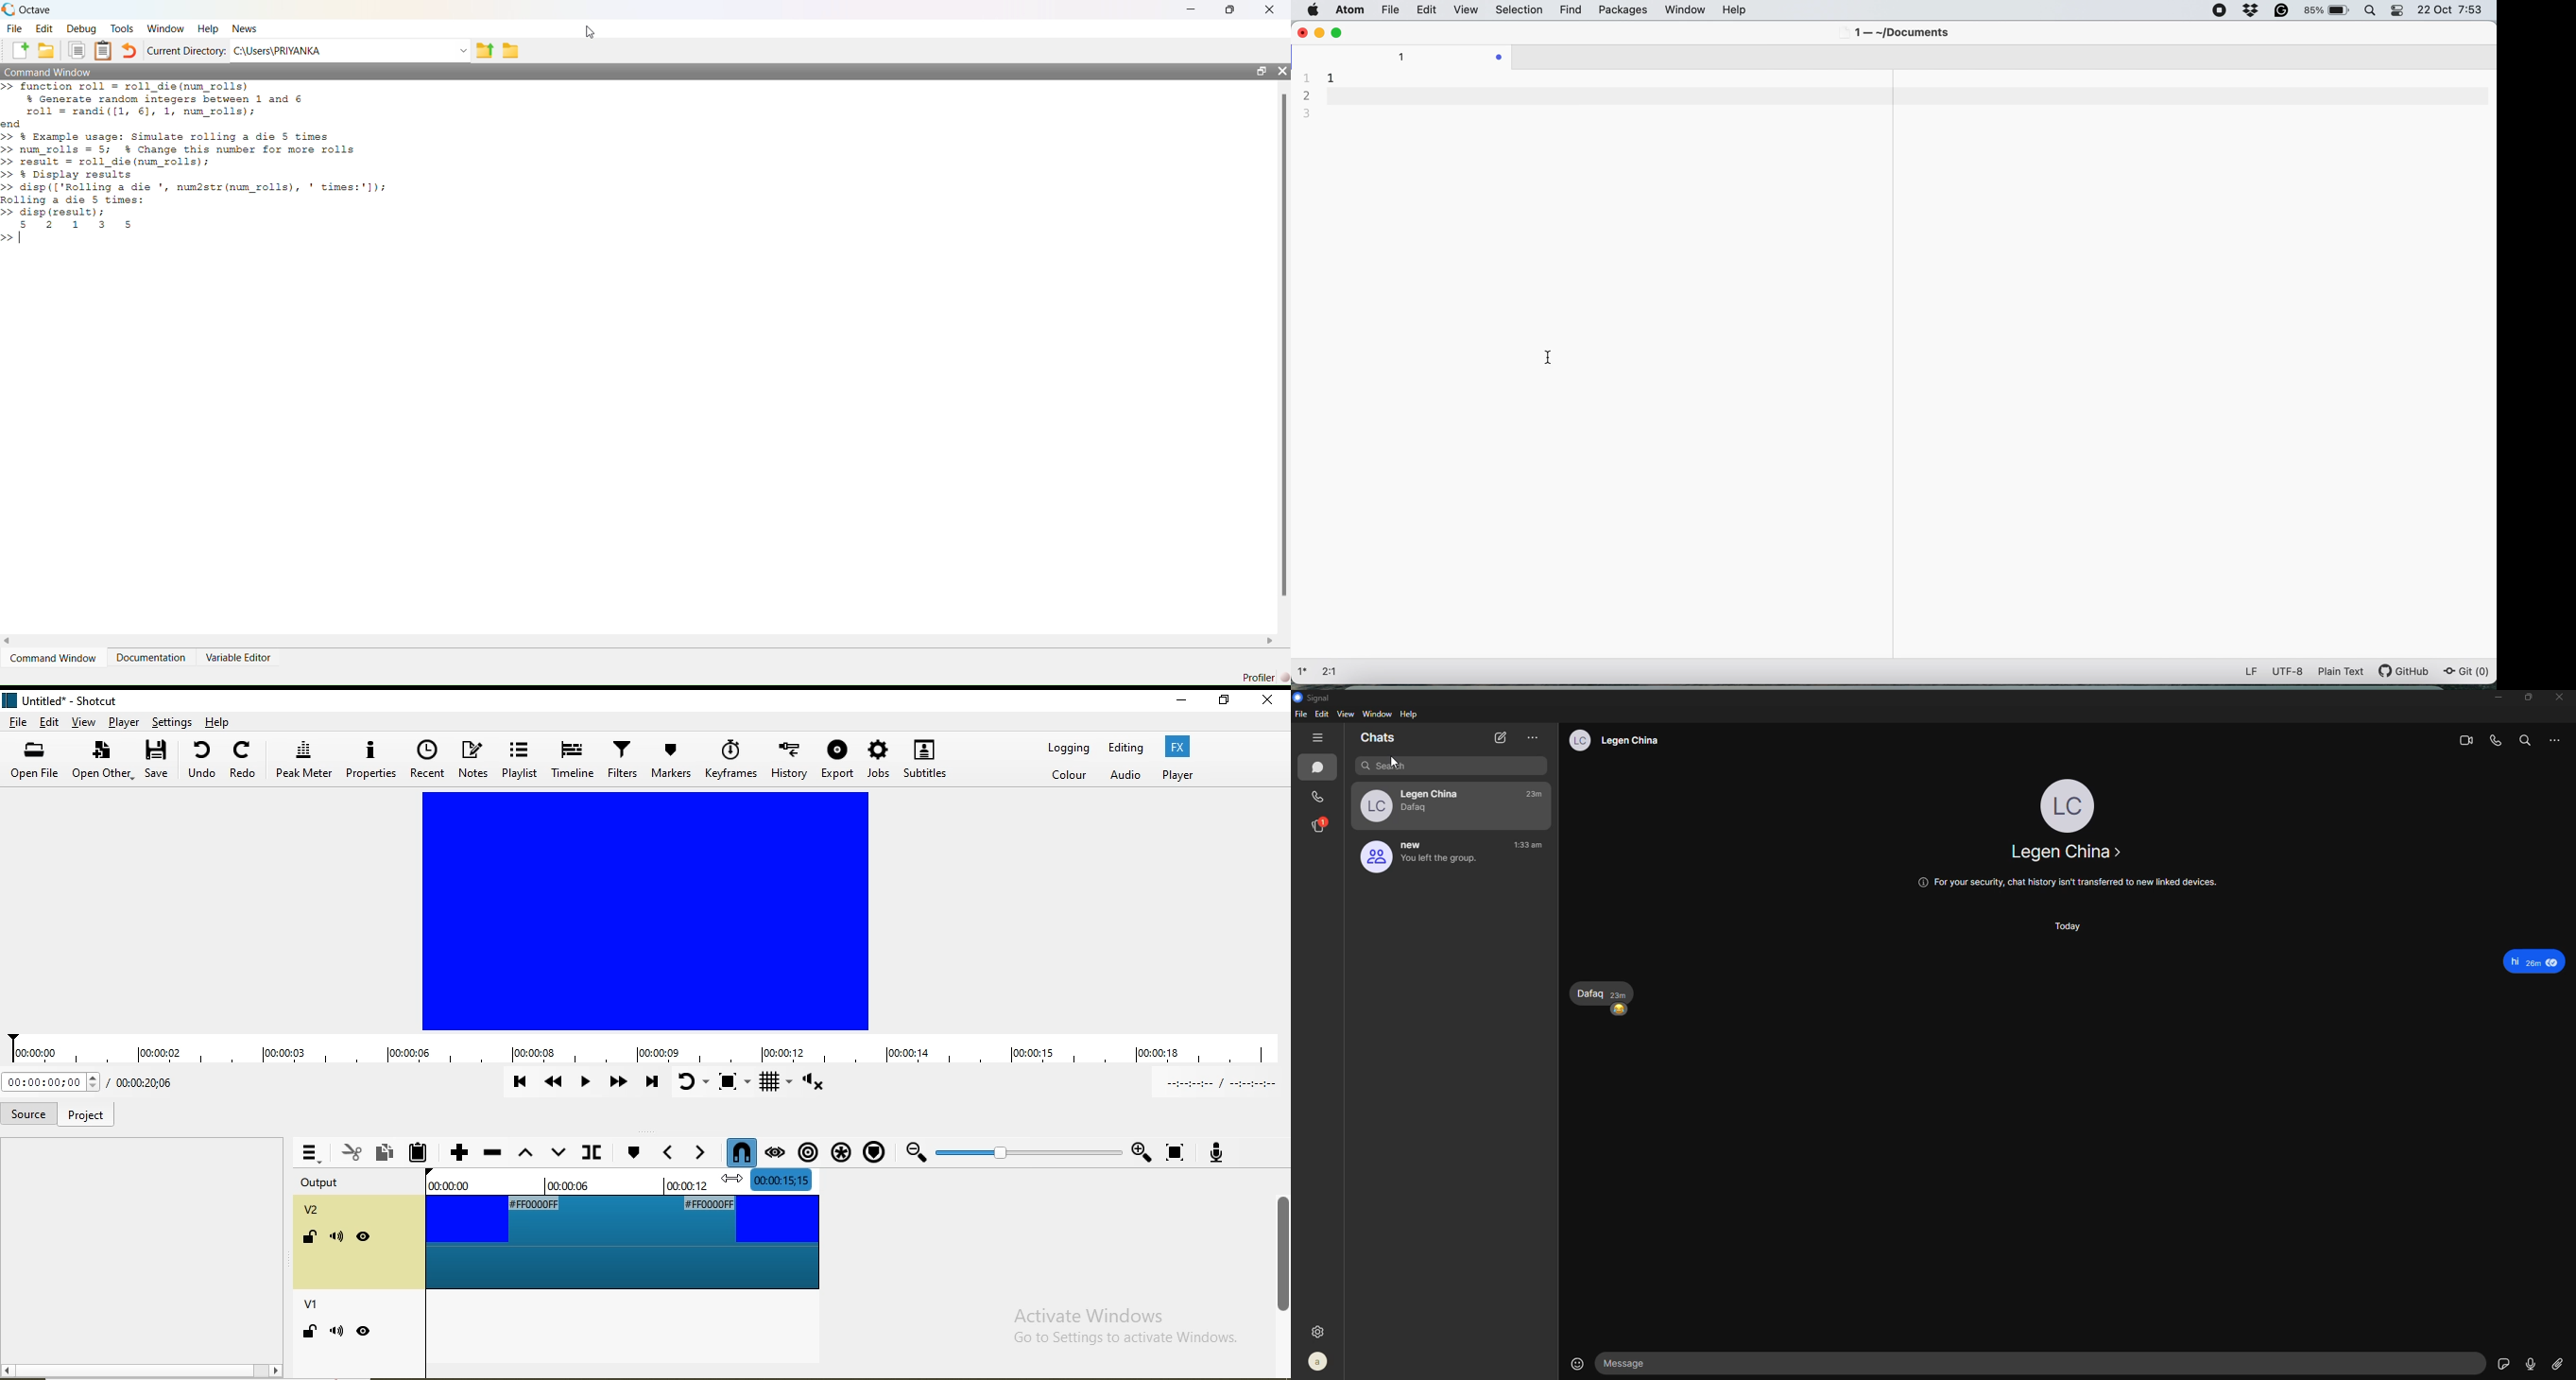 The height and width of the screenshot is (1400, 2576). I want to click on redo, so click(244, 763).